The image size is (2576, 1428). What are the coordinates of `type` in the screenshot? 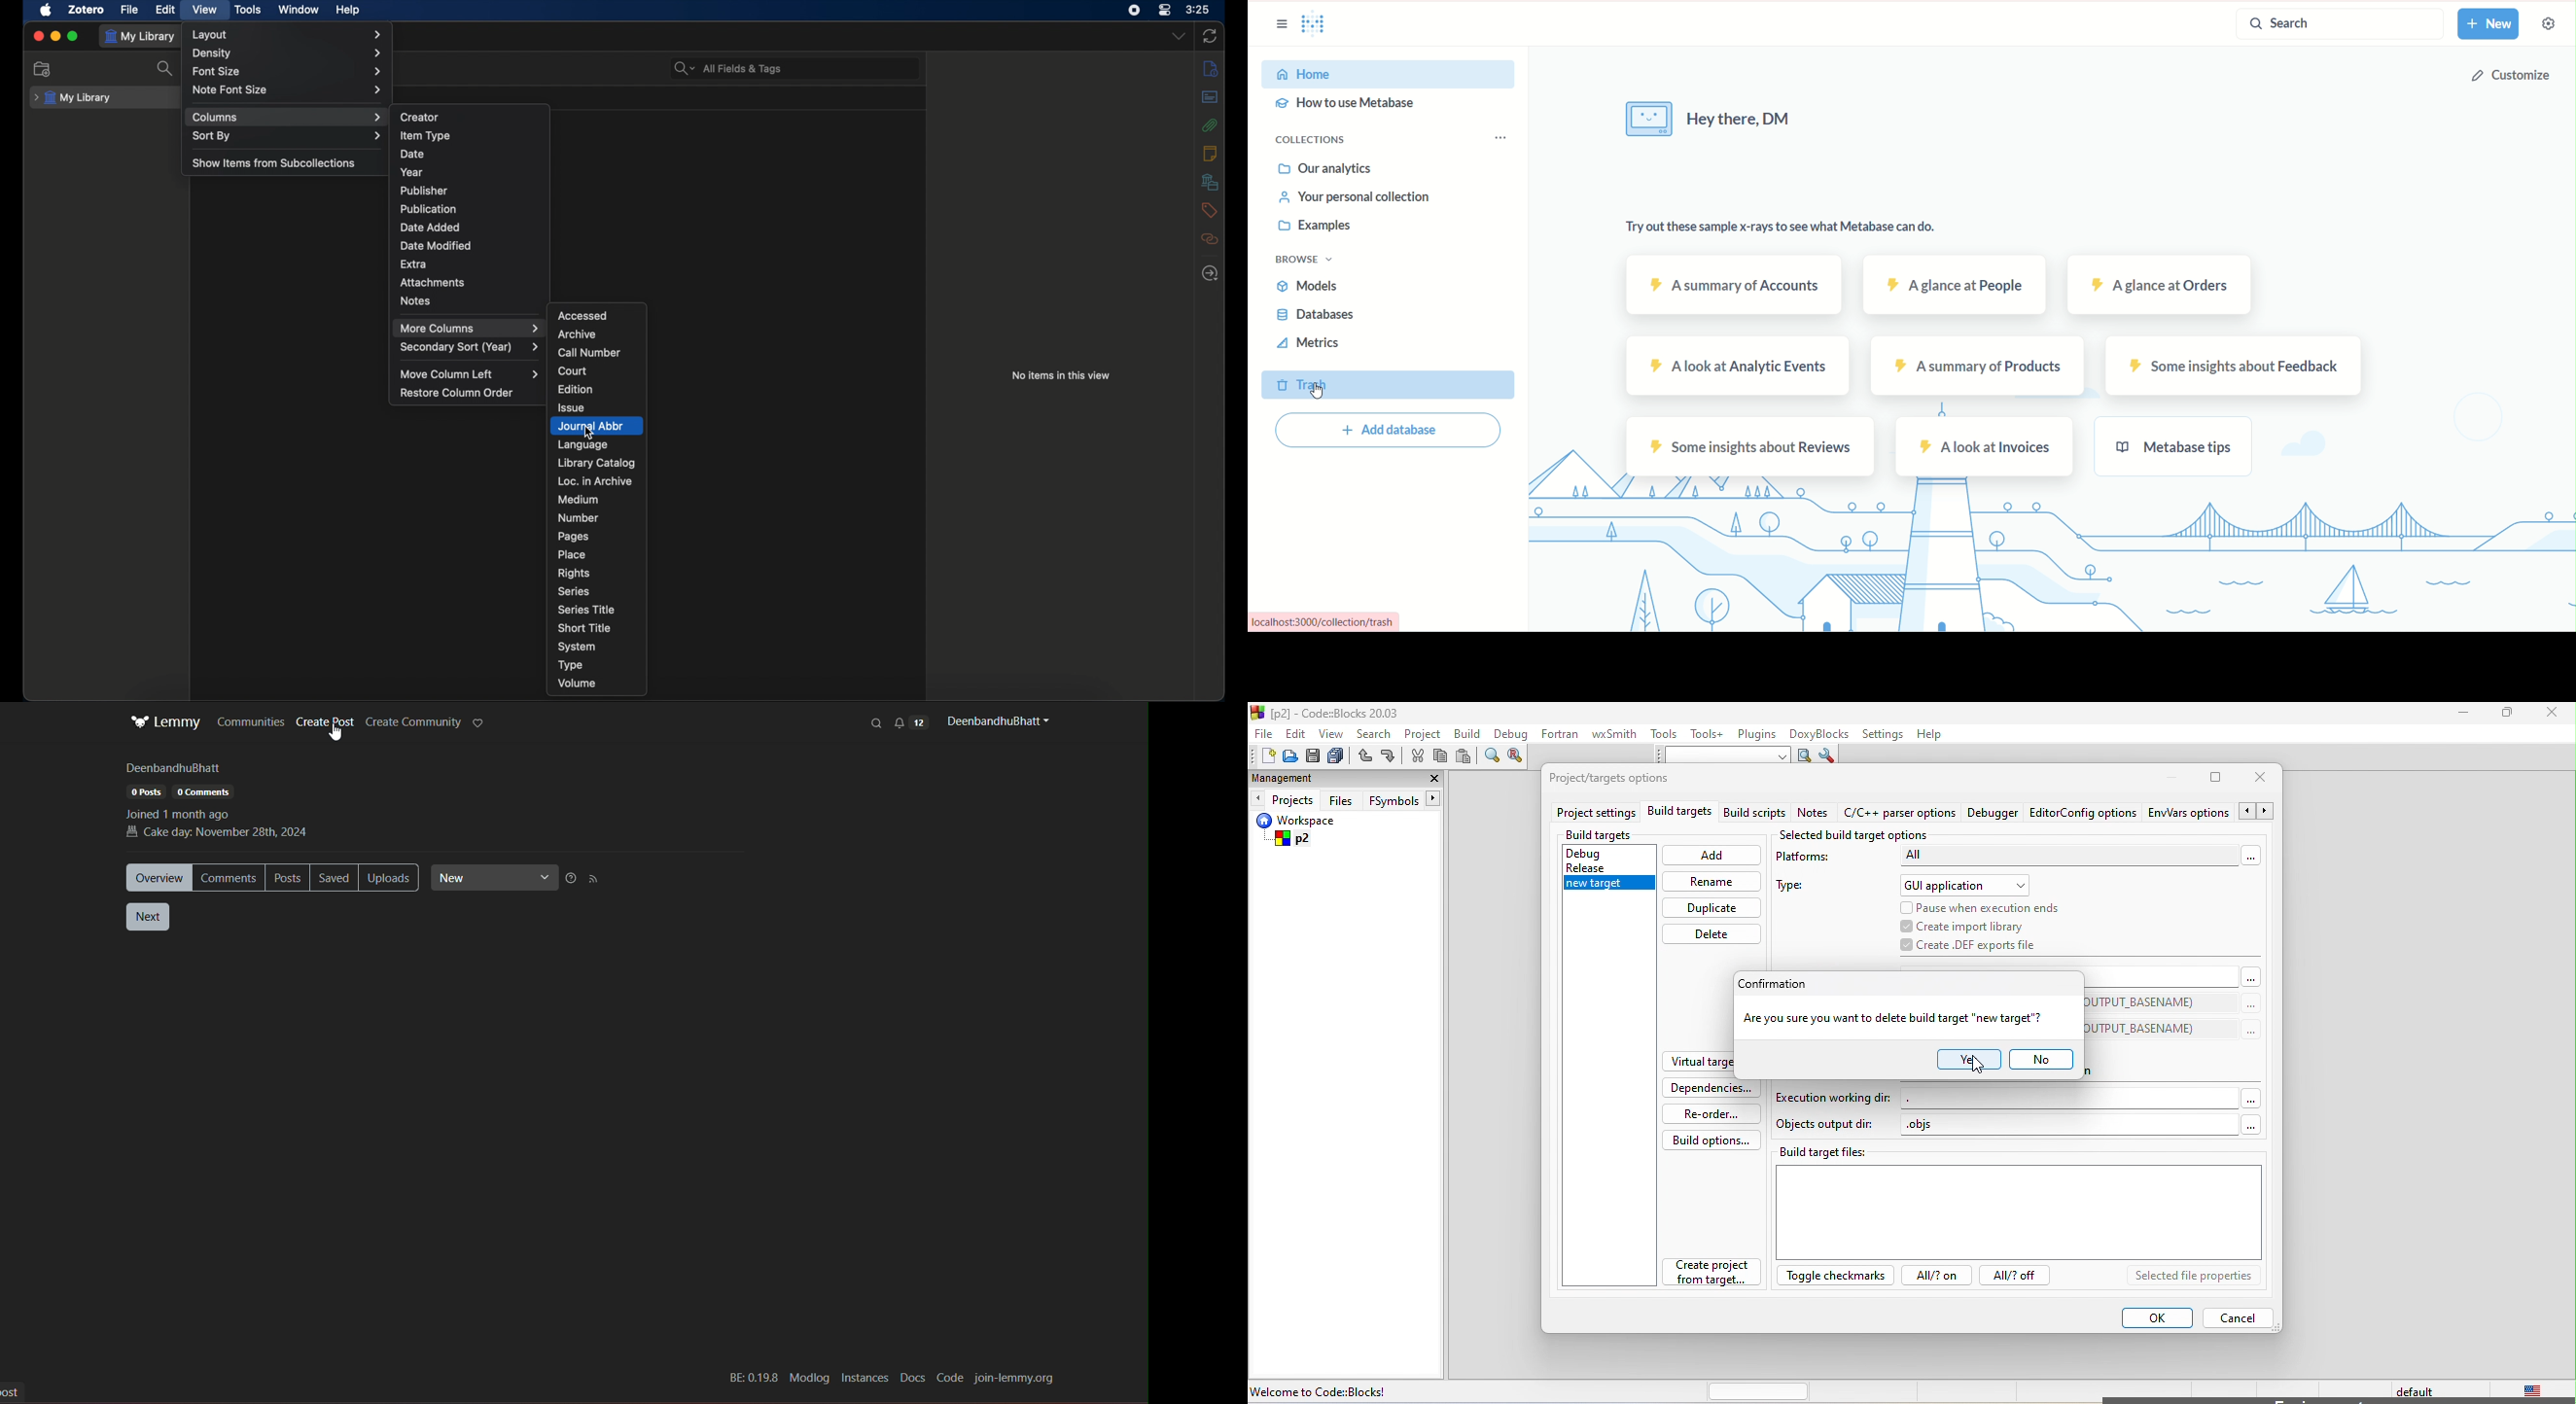 It's located at (1799, 889).